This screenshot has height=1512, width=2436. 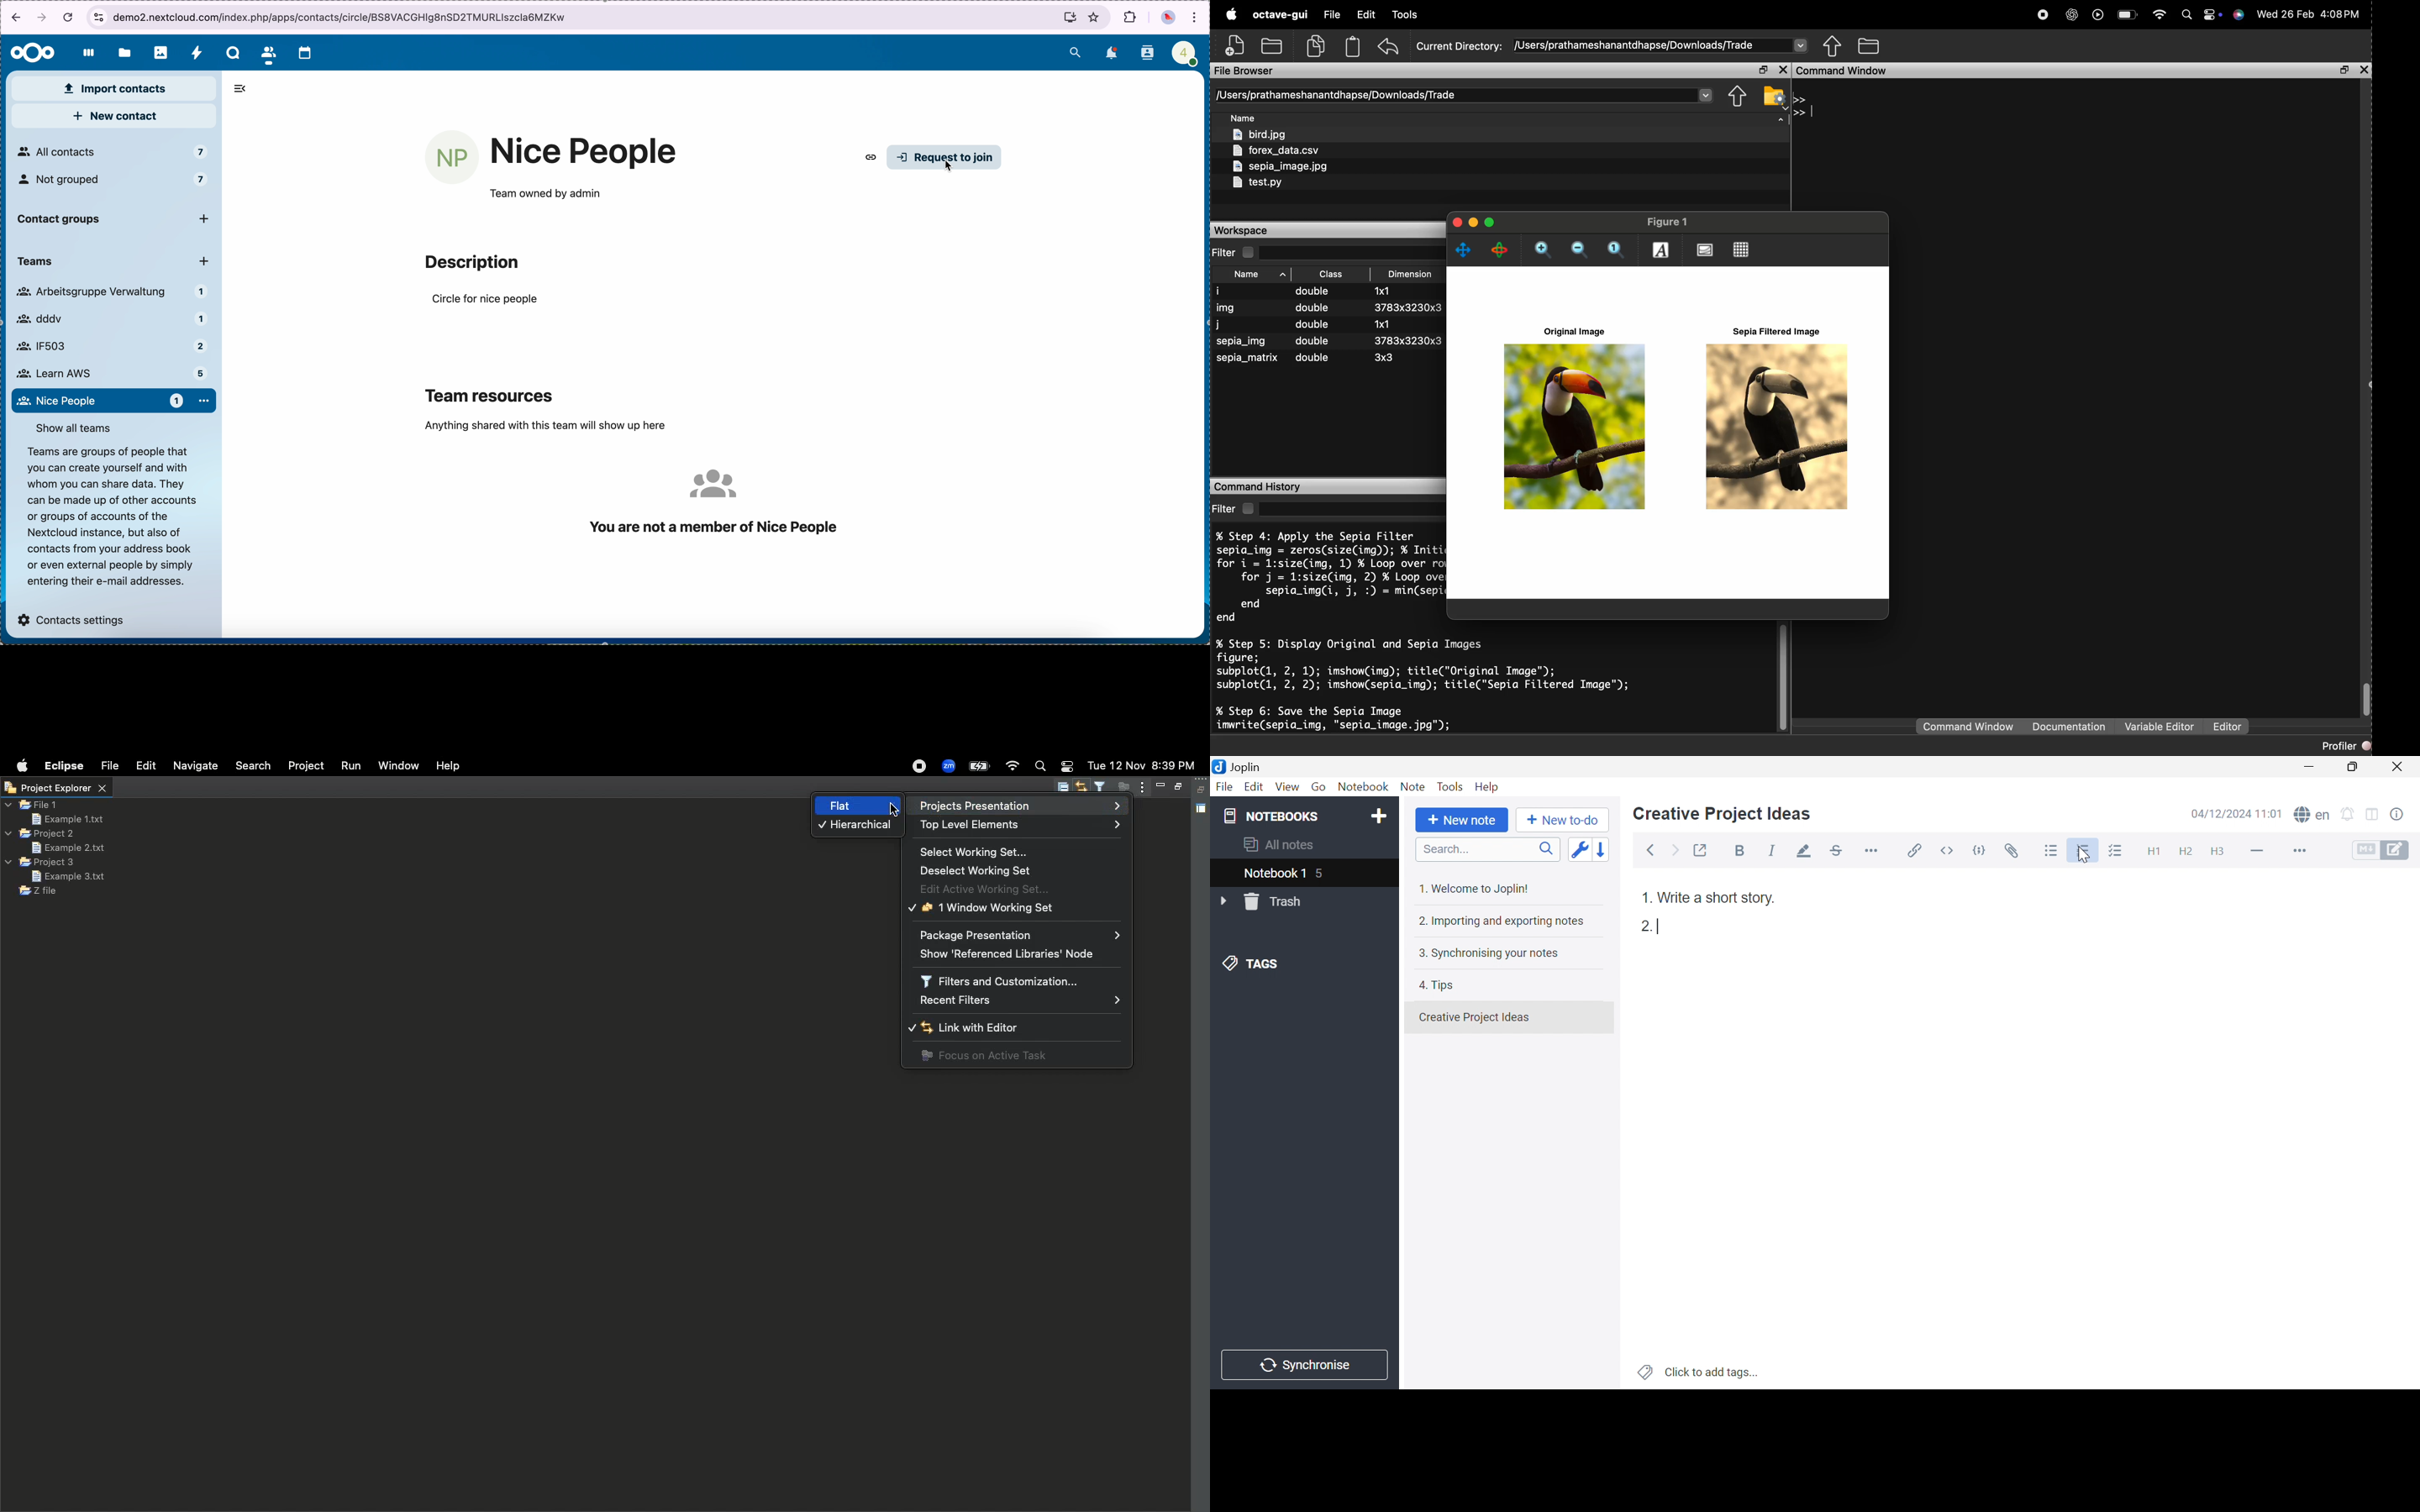 What do you see at coordinates (85, 54) in the screenshot?
I see `dashboard` at bounding box center [85, 54].